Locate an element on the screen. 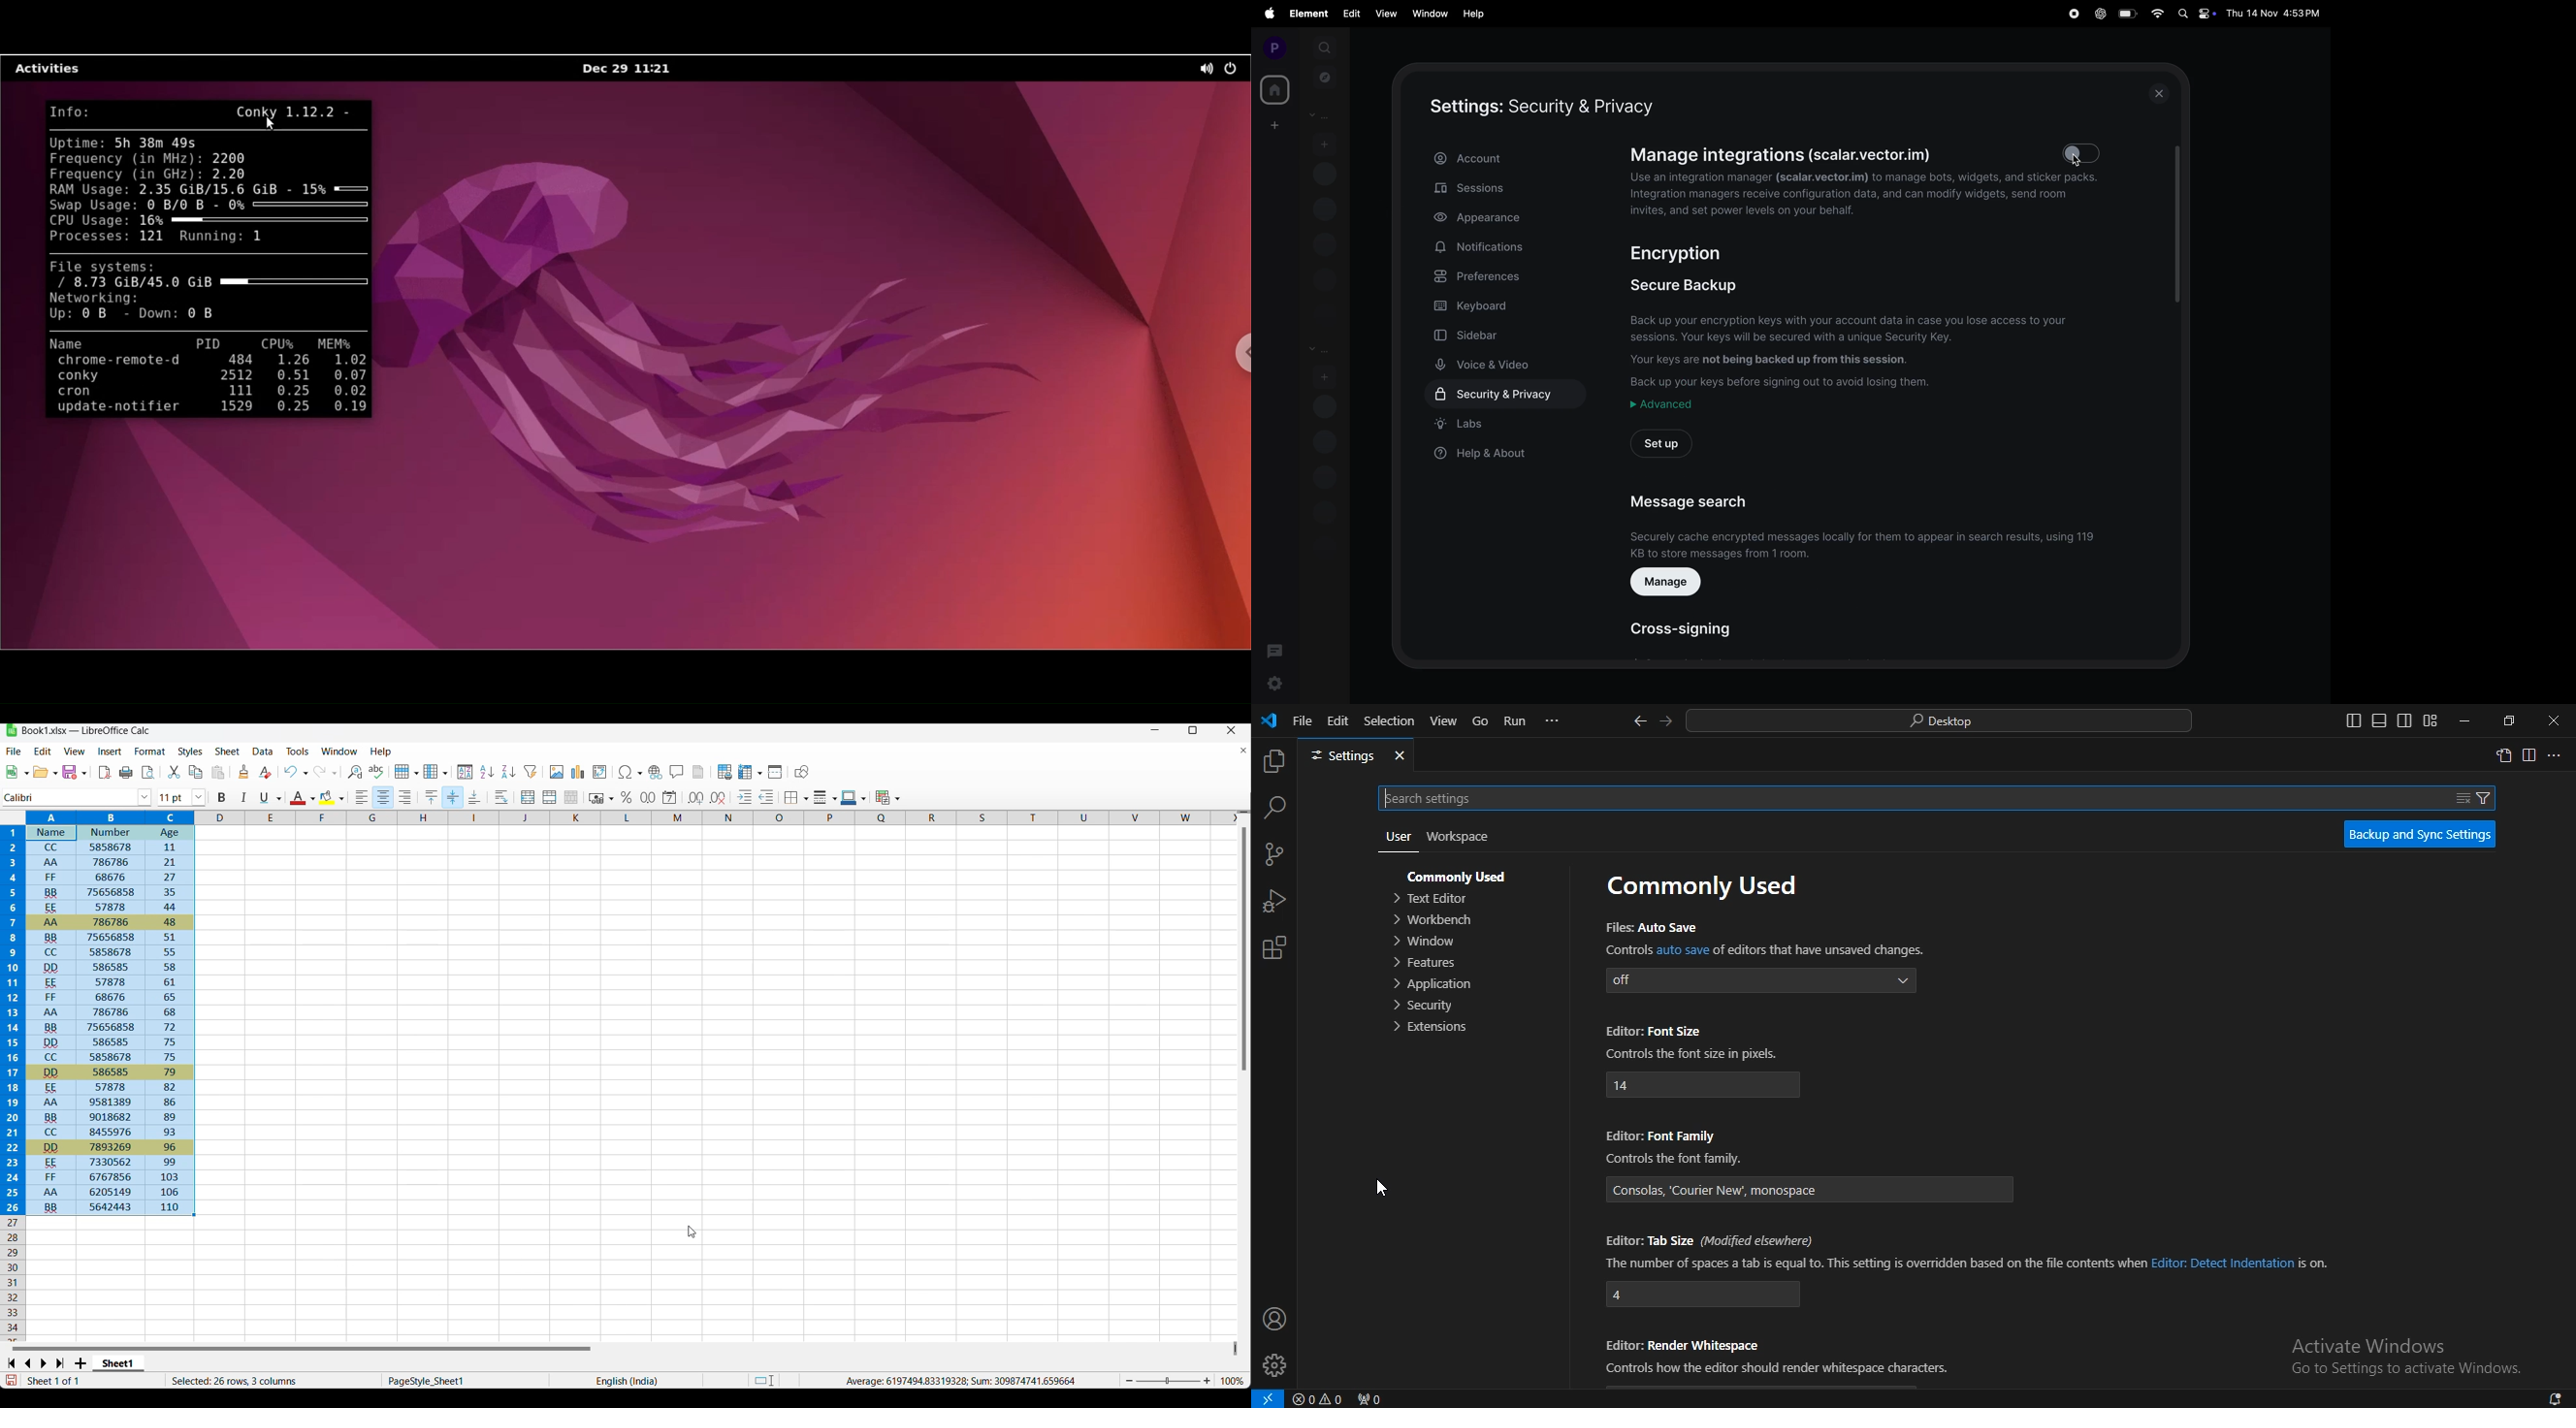  customize layout is located at coordinates (2431, 720).